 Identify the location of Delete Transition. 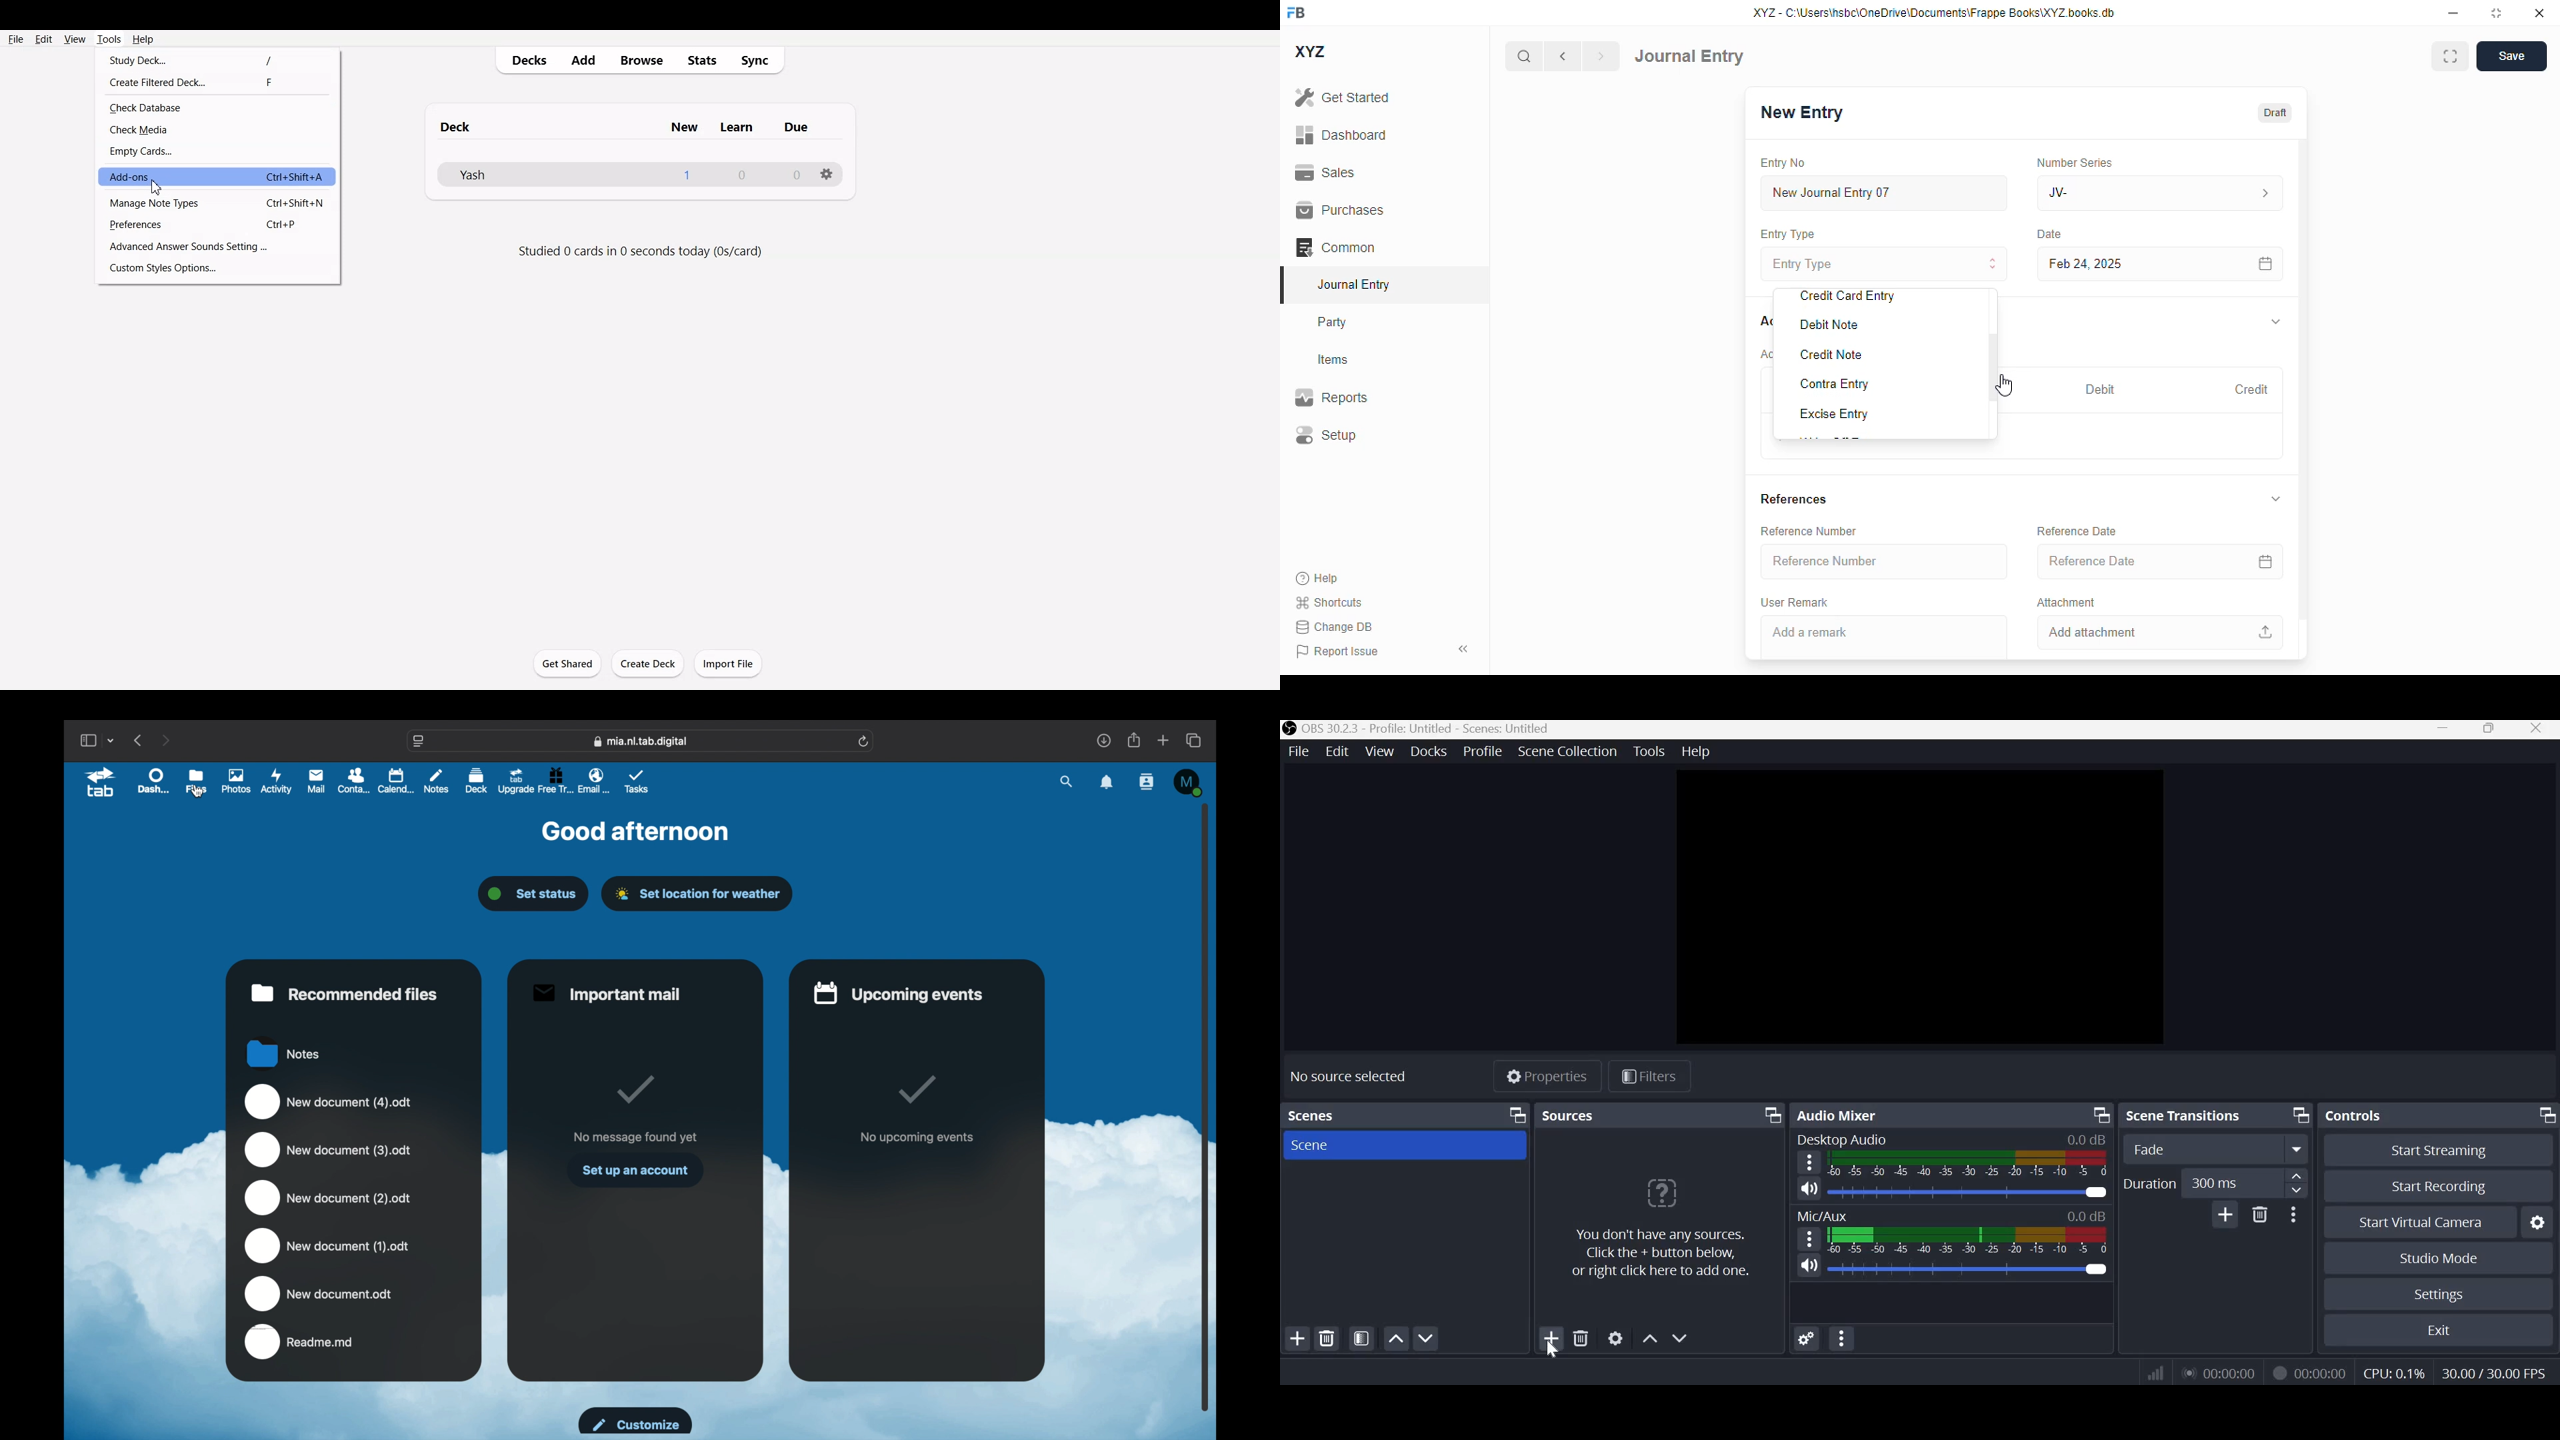
(2259, 1214).